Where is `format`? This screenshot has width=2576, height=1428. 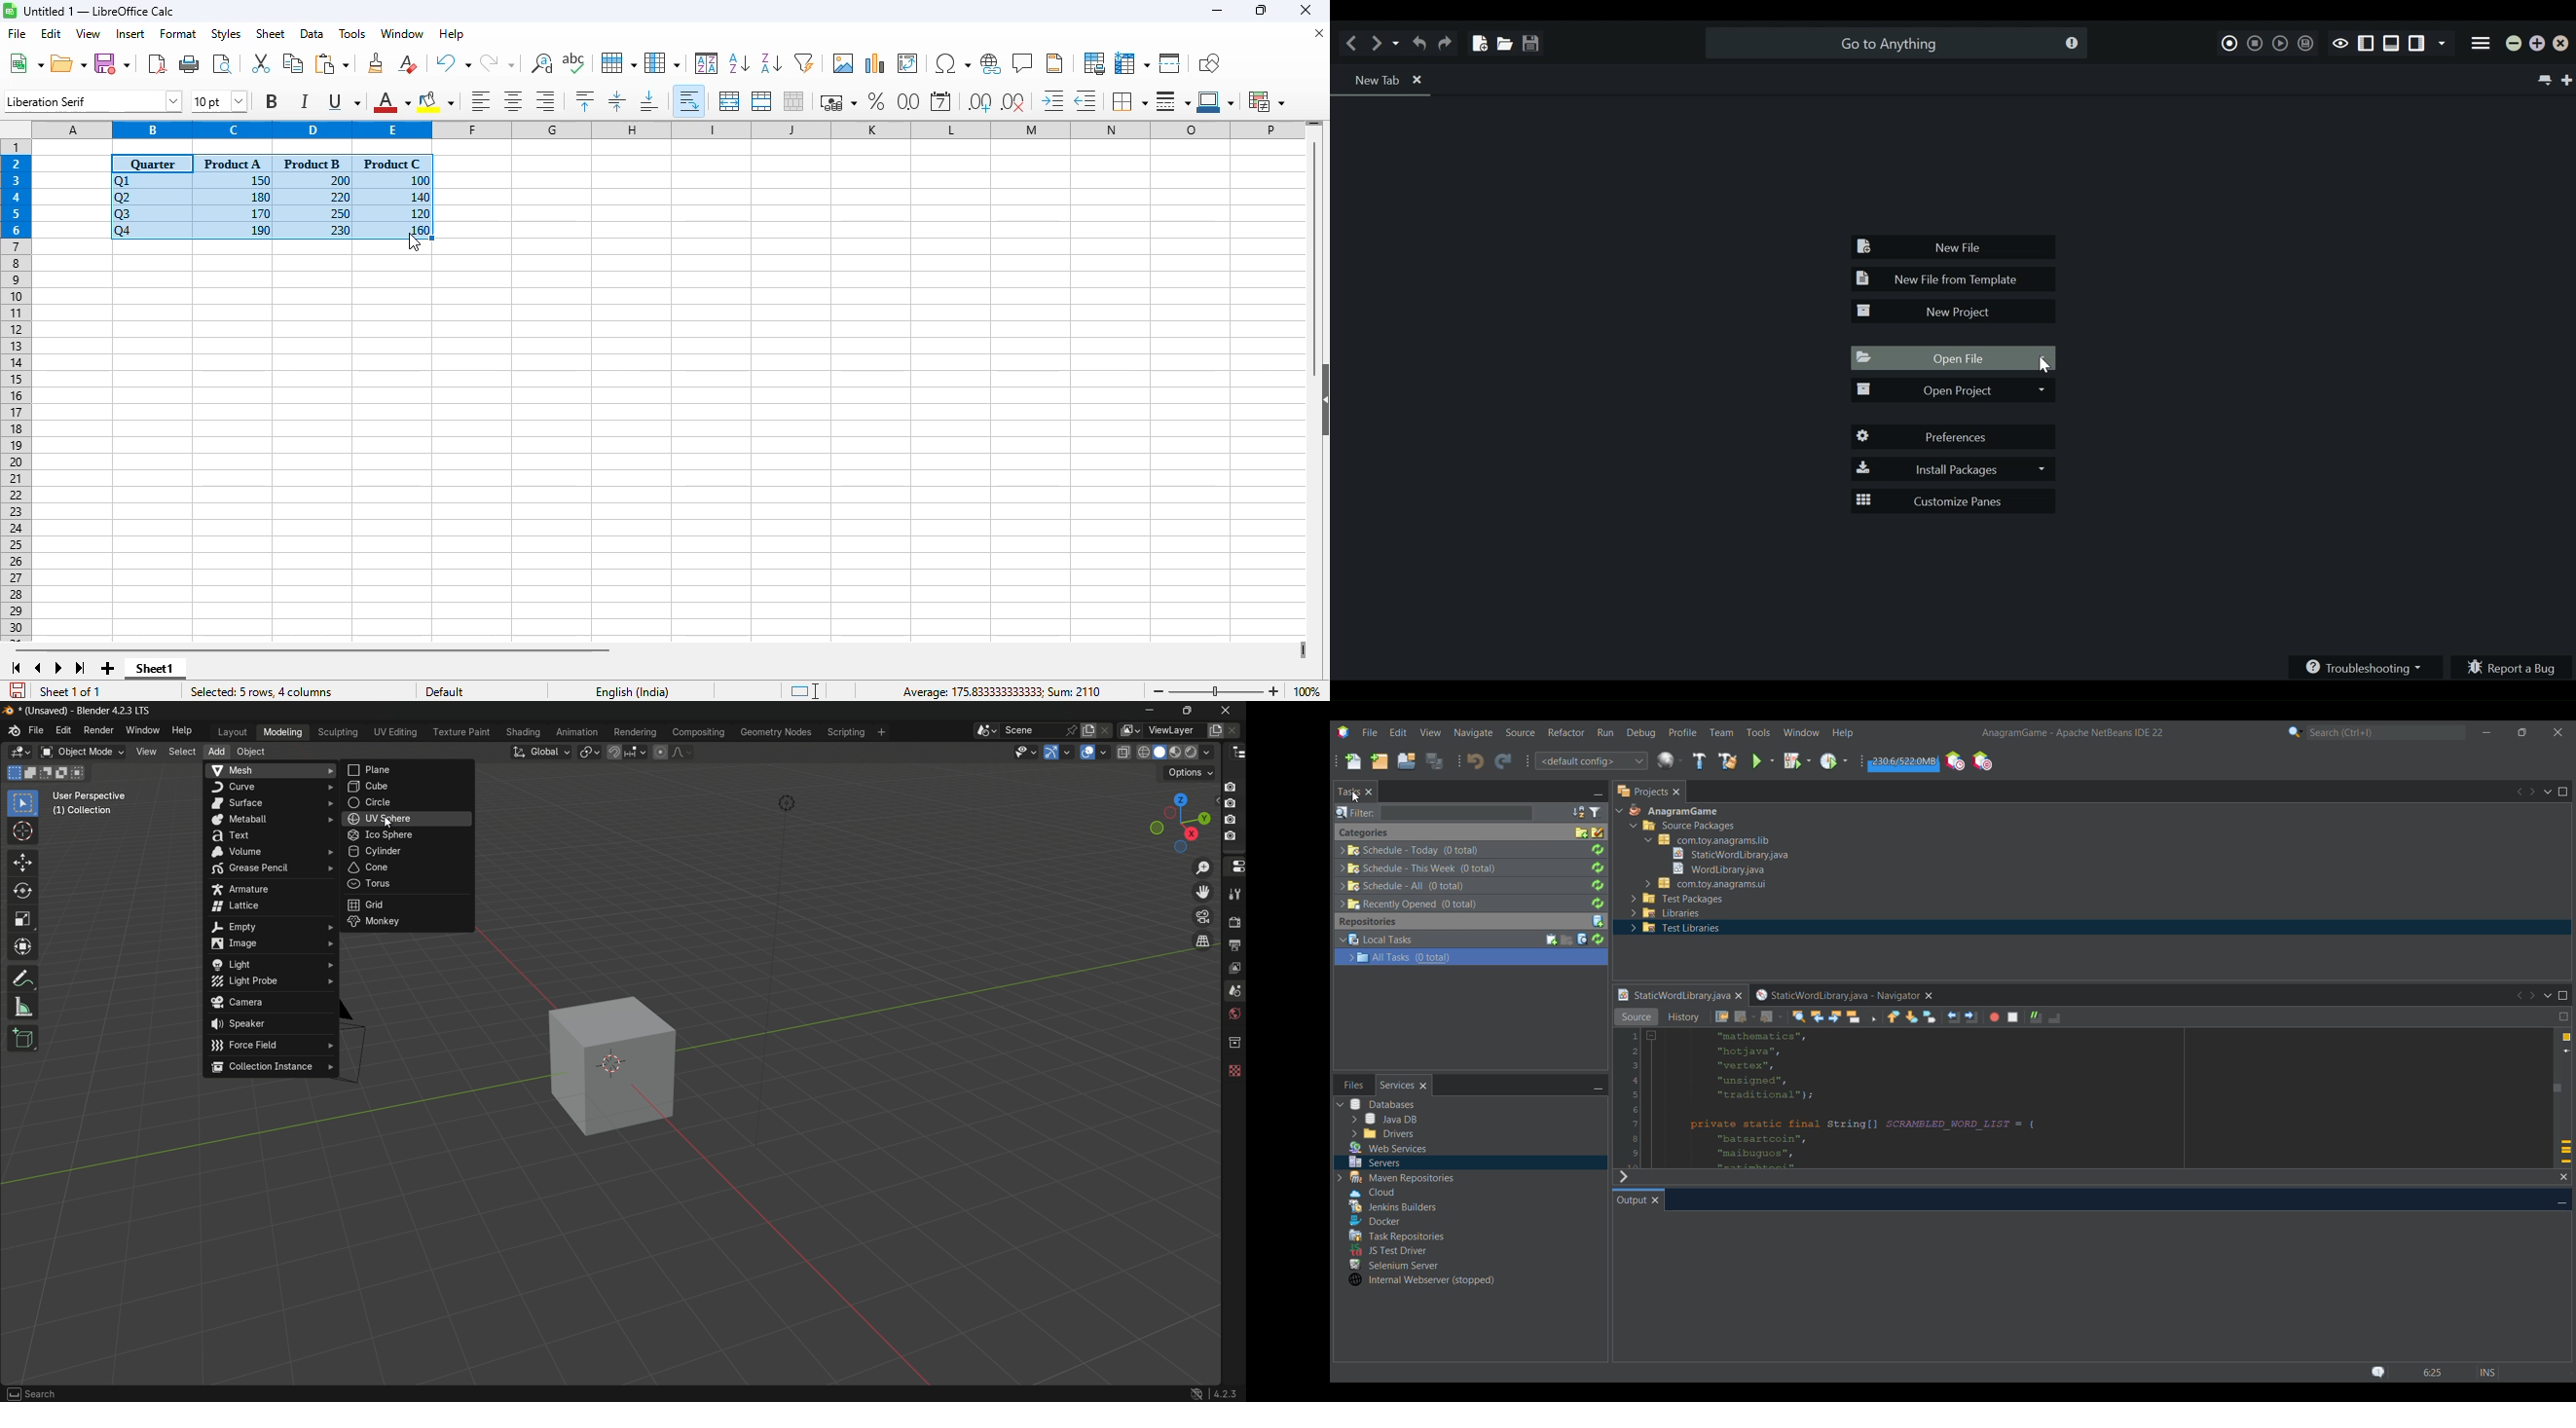
format is located at coordinates (178, 34).